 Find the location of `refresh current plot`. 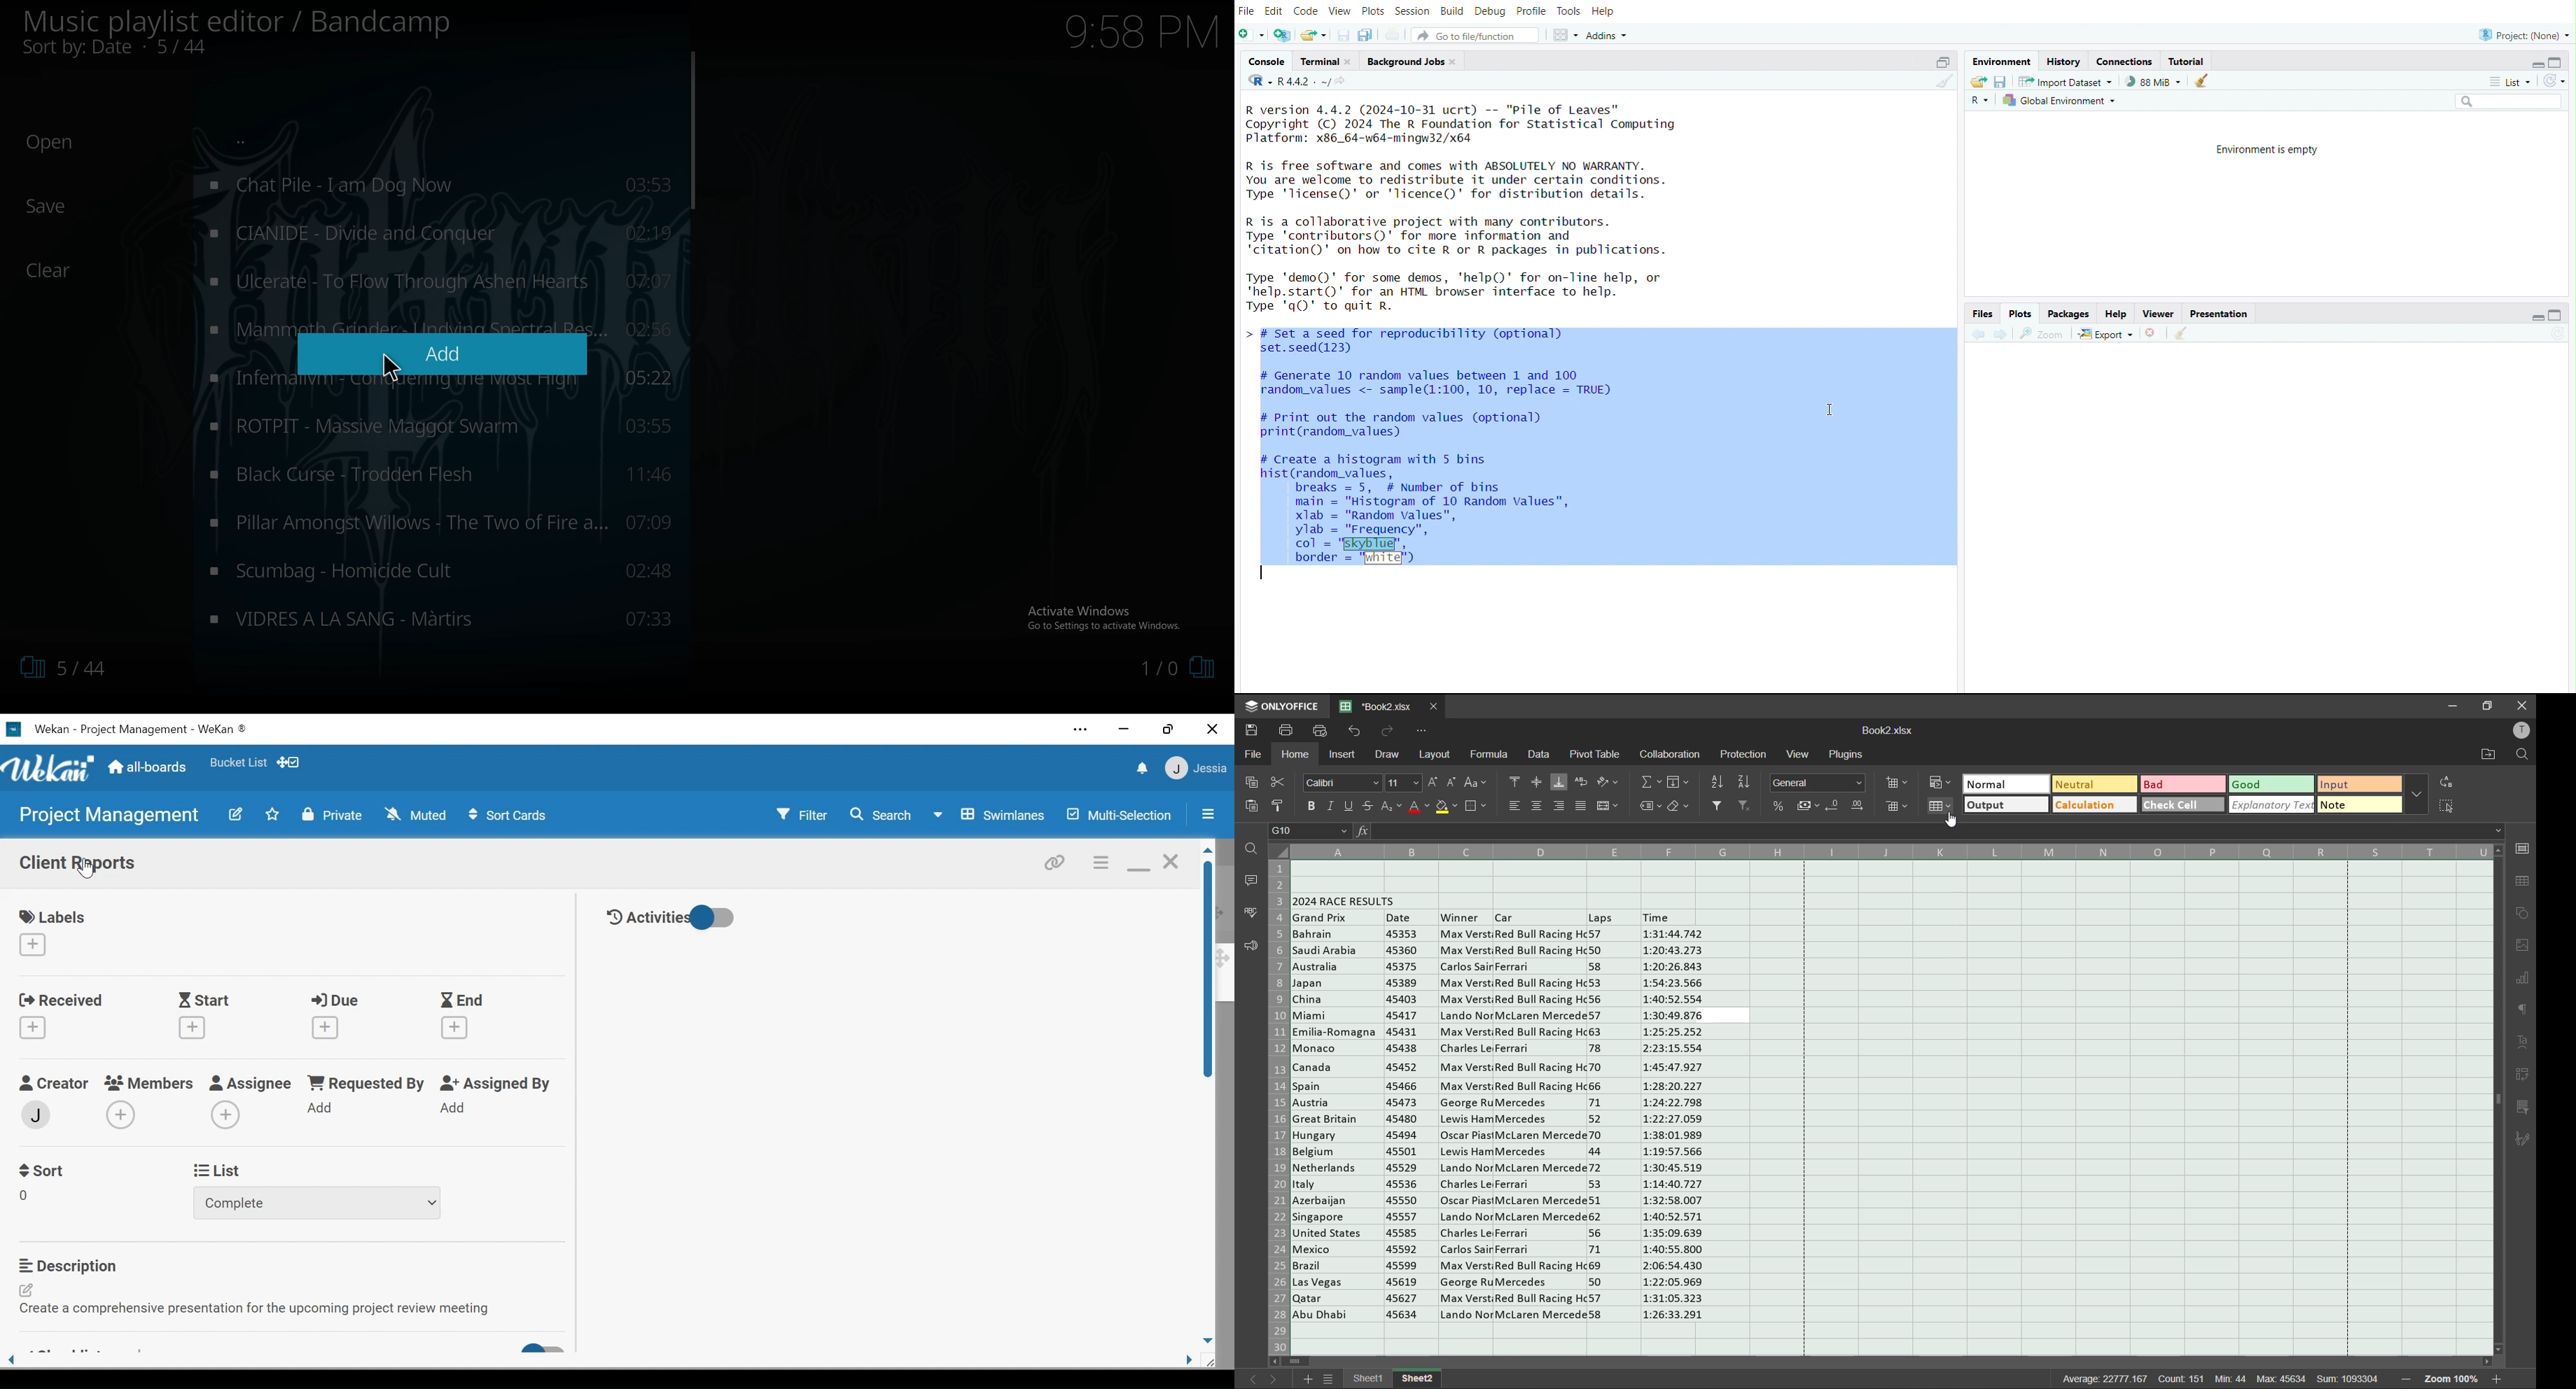

refresh current plot is located at coordinates (2561, 336).